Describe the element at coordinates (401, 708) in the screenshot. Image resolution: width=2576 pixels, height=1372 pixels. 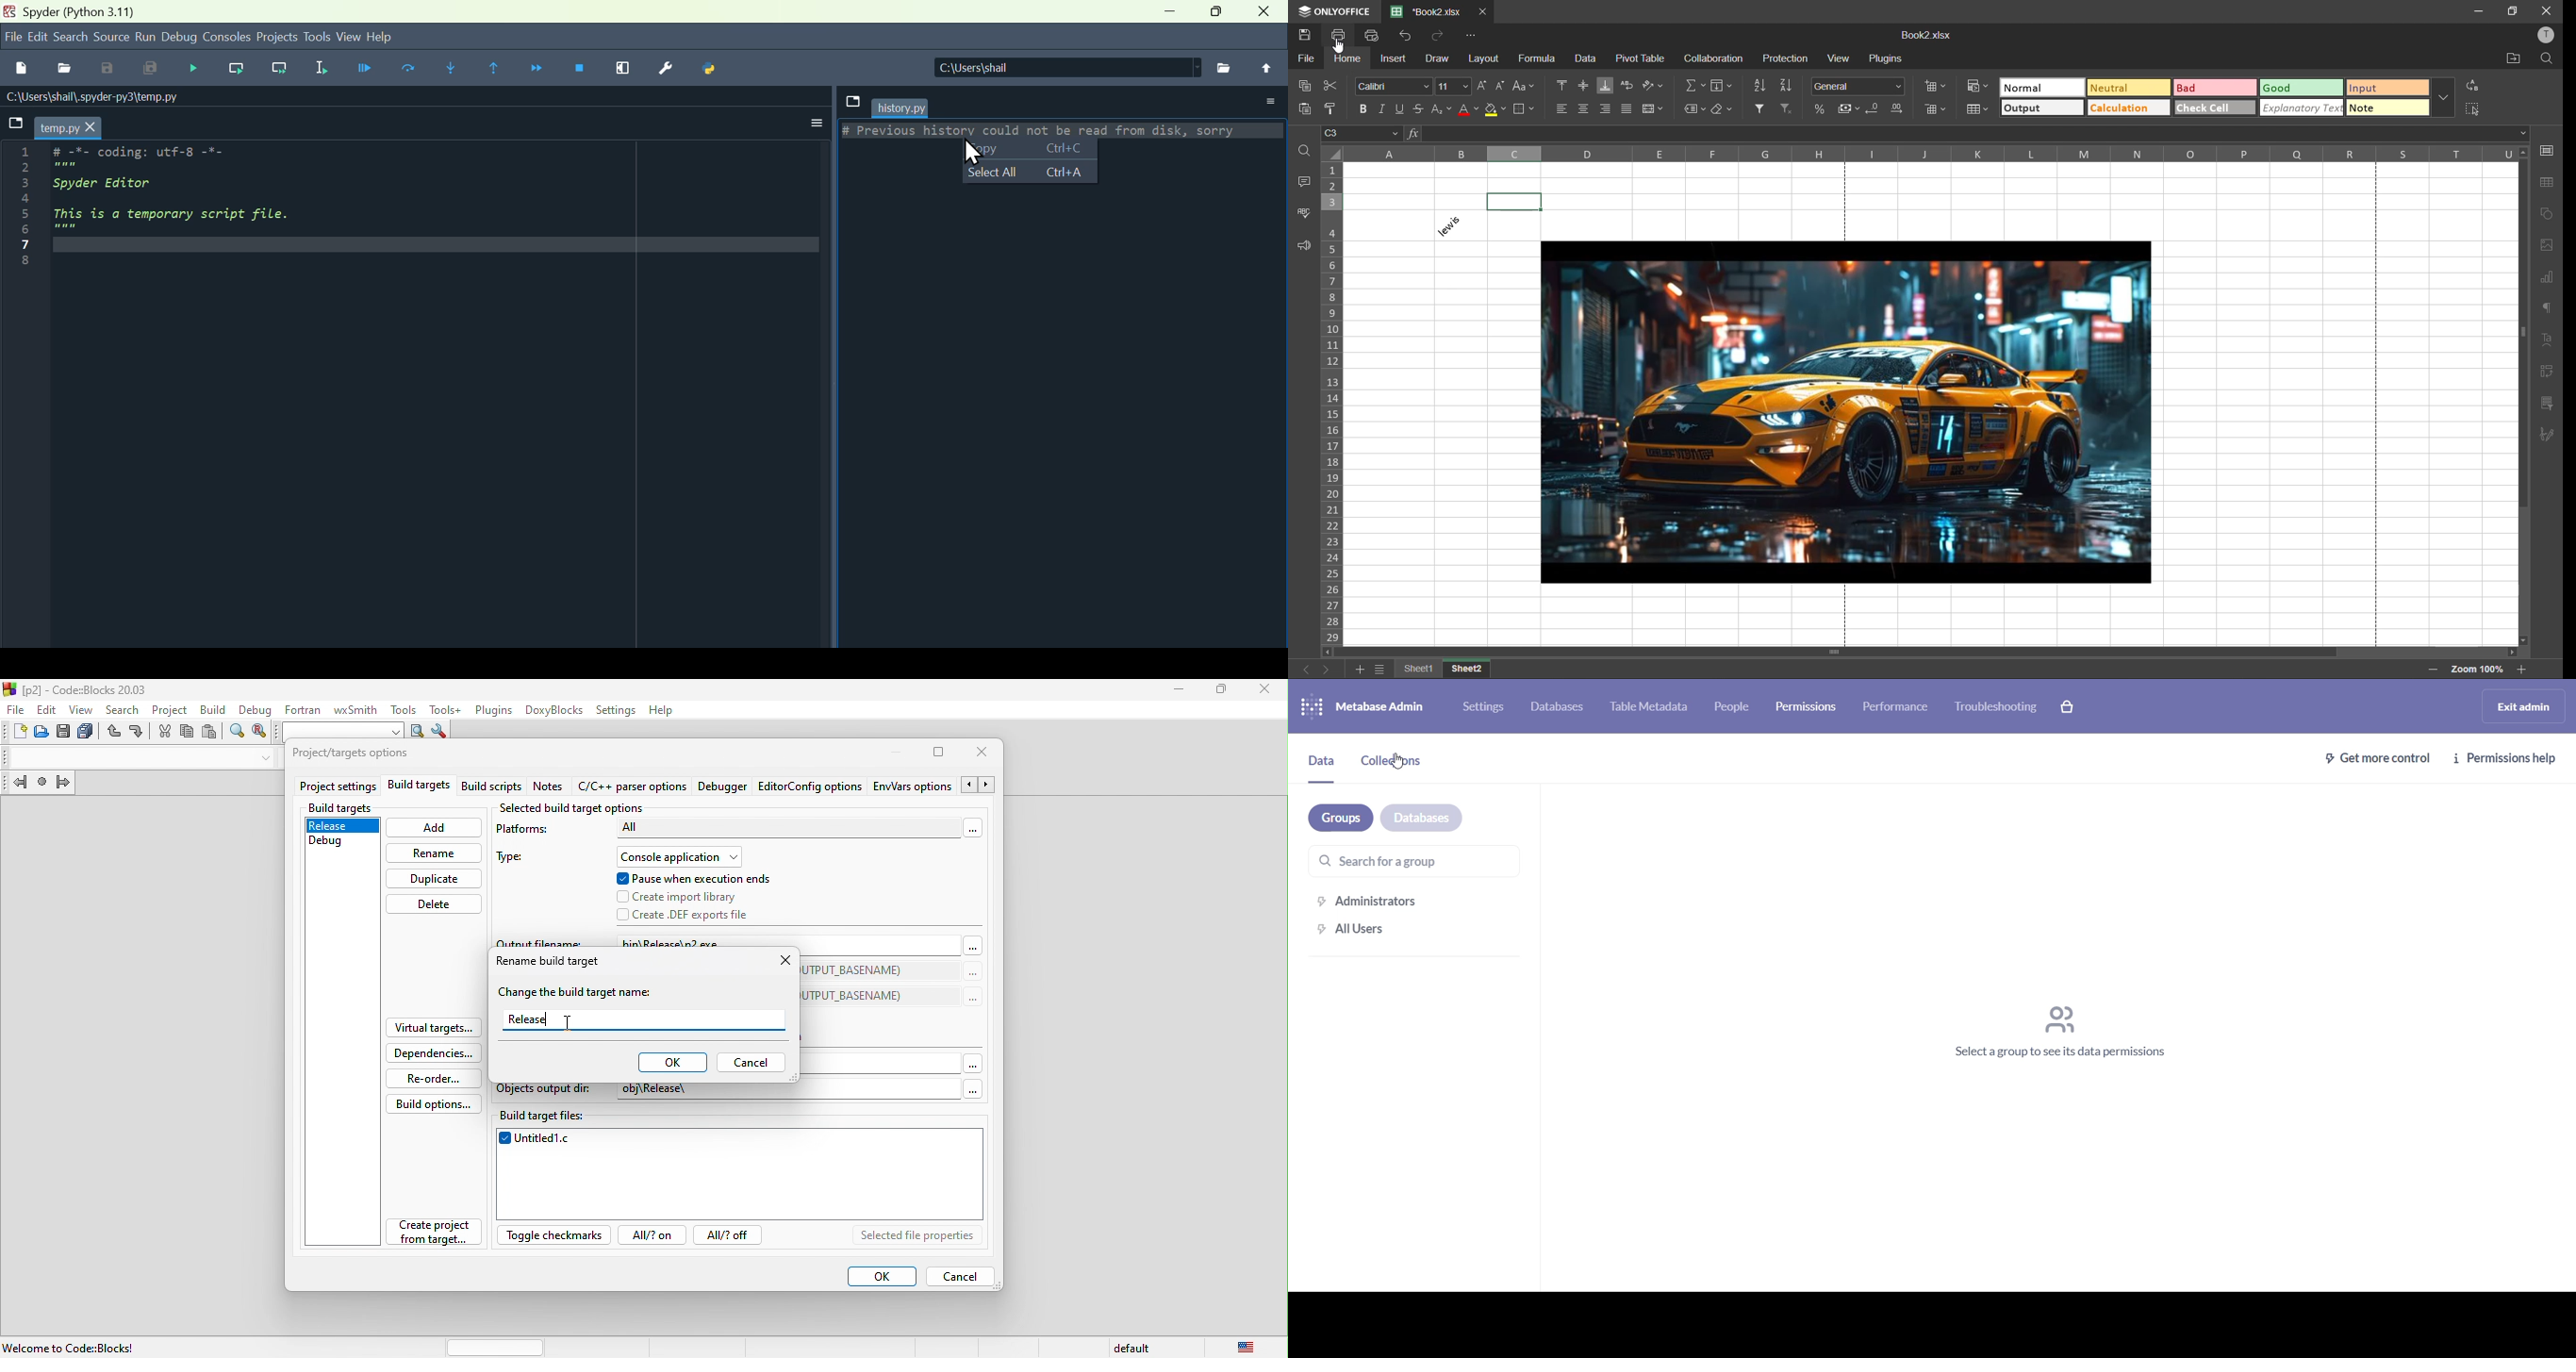
I see `tools` at that location.